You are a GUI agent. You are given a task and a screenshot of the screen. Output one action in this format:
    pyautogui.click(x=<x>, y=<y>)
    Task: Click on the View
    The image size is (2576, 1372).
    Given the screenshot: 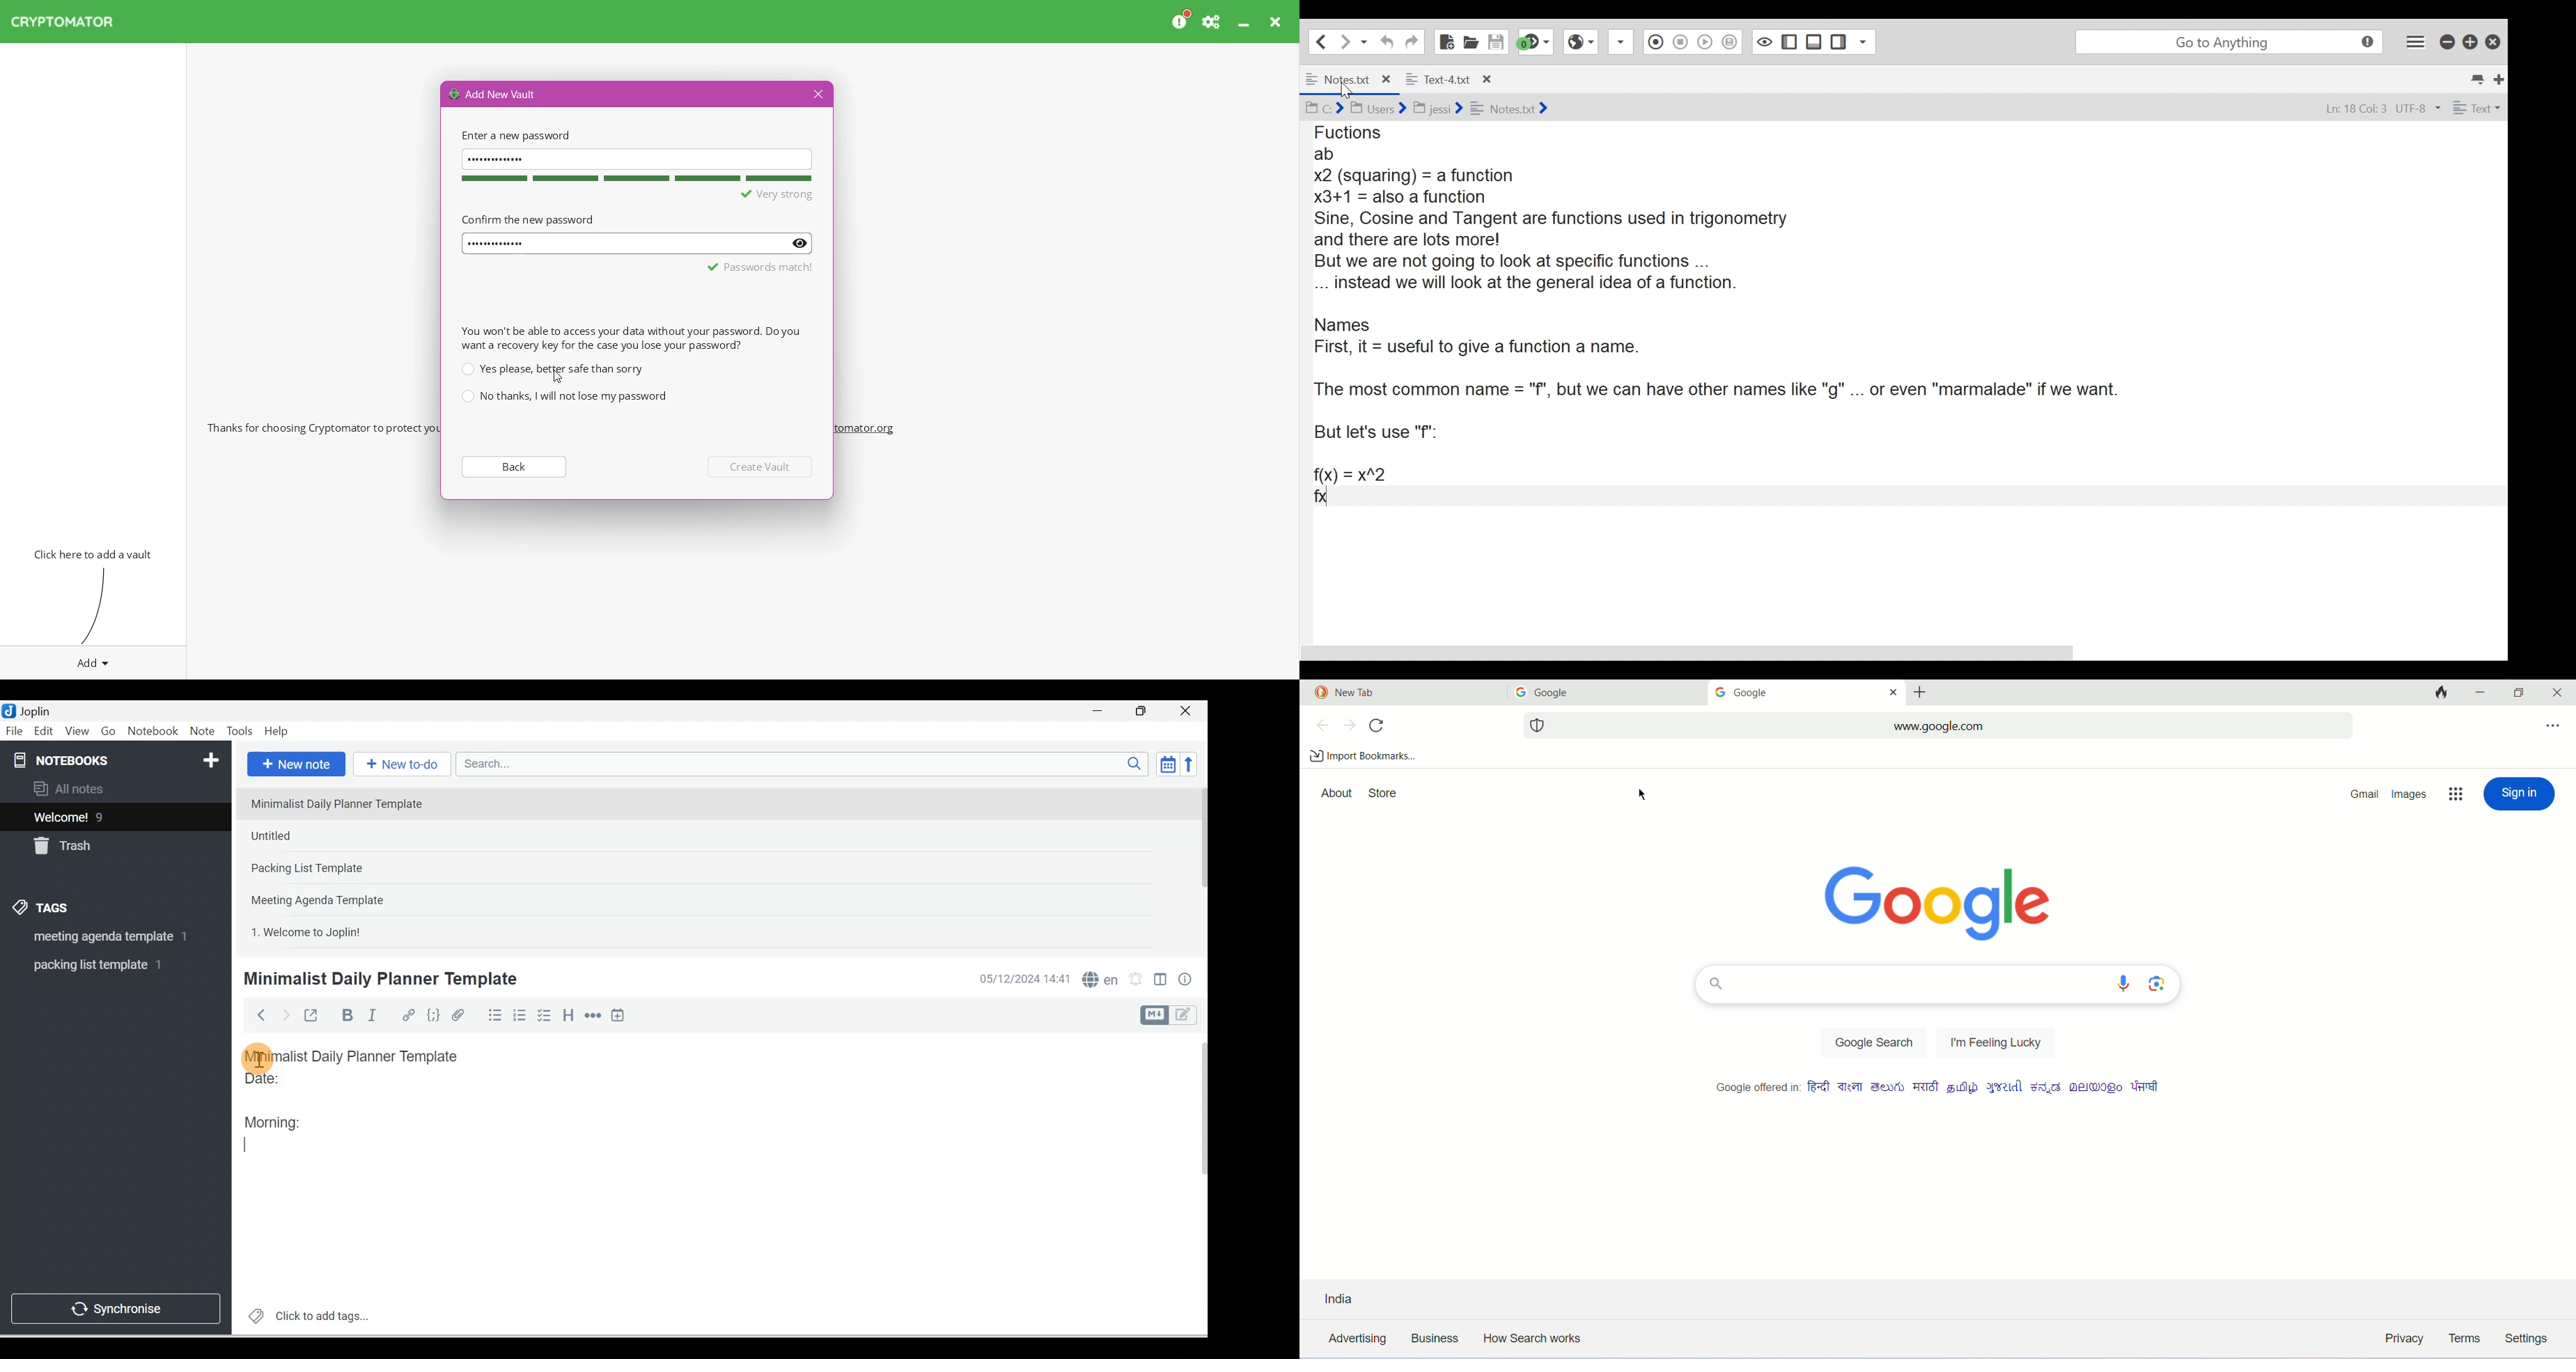 What is the action you would take?
    pyautogui.click(x=77, y=732)
    